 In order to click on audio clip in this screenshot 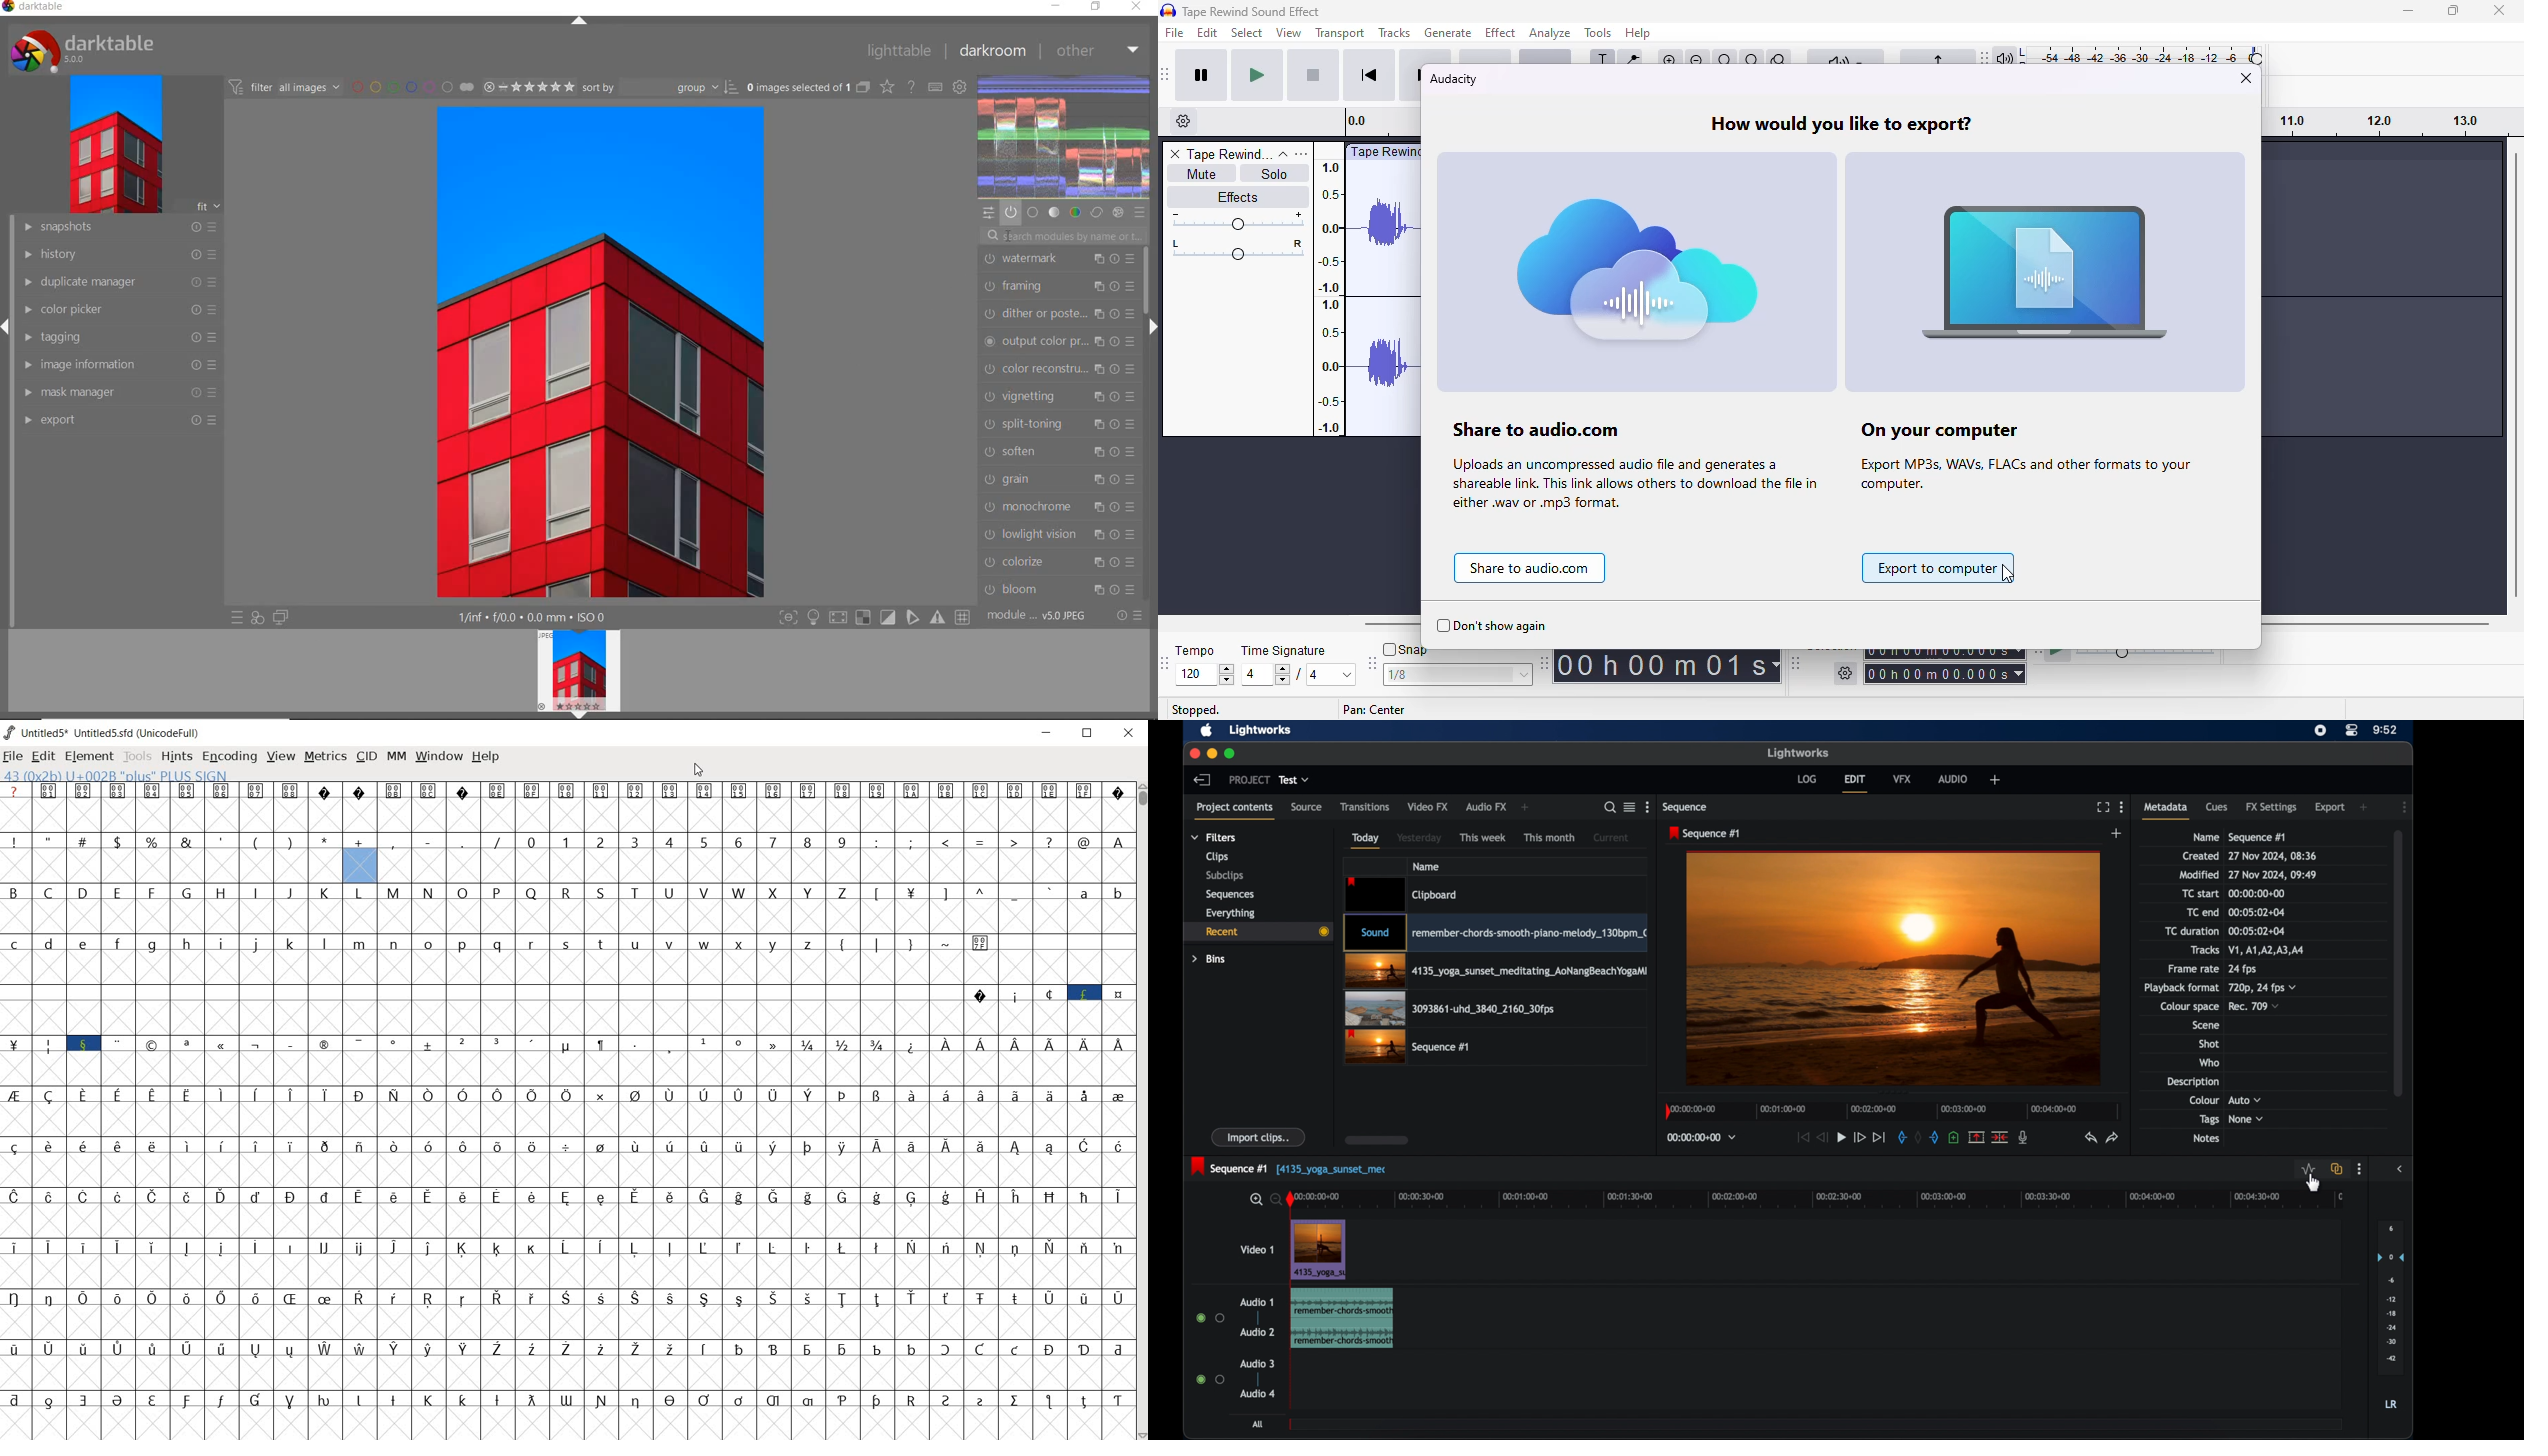, I will do `click(1341, 1319)`.